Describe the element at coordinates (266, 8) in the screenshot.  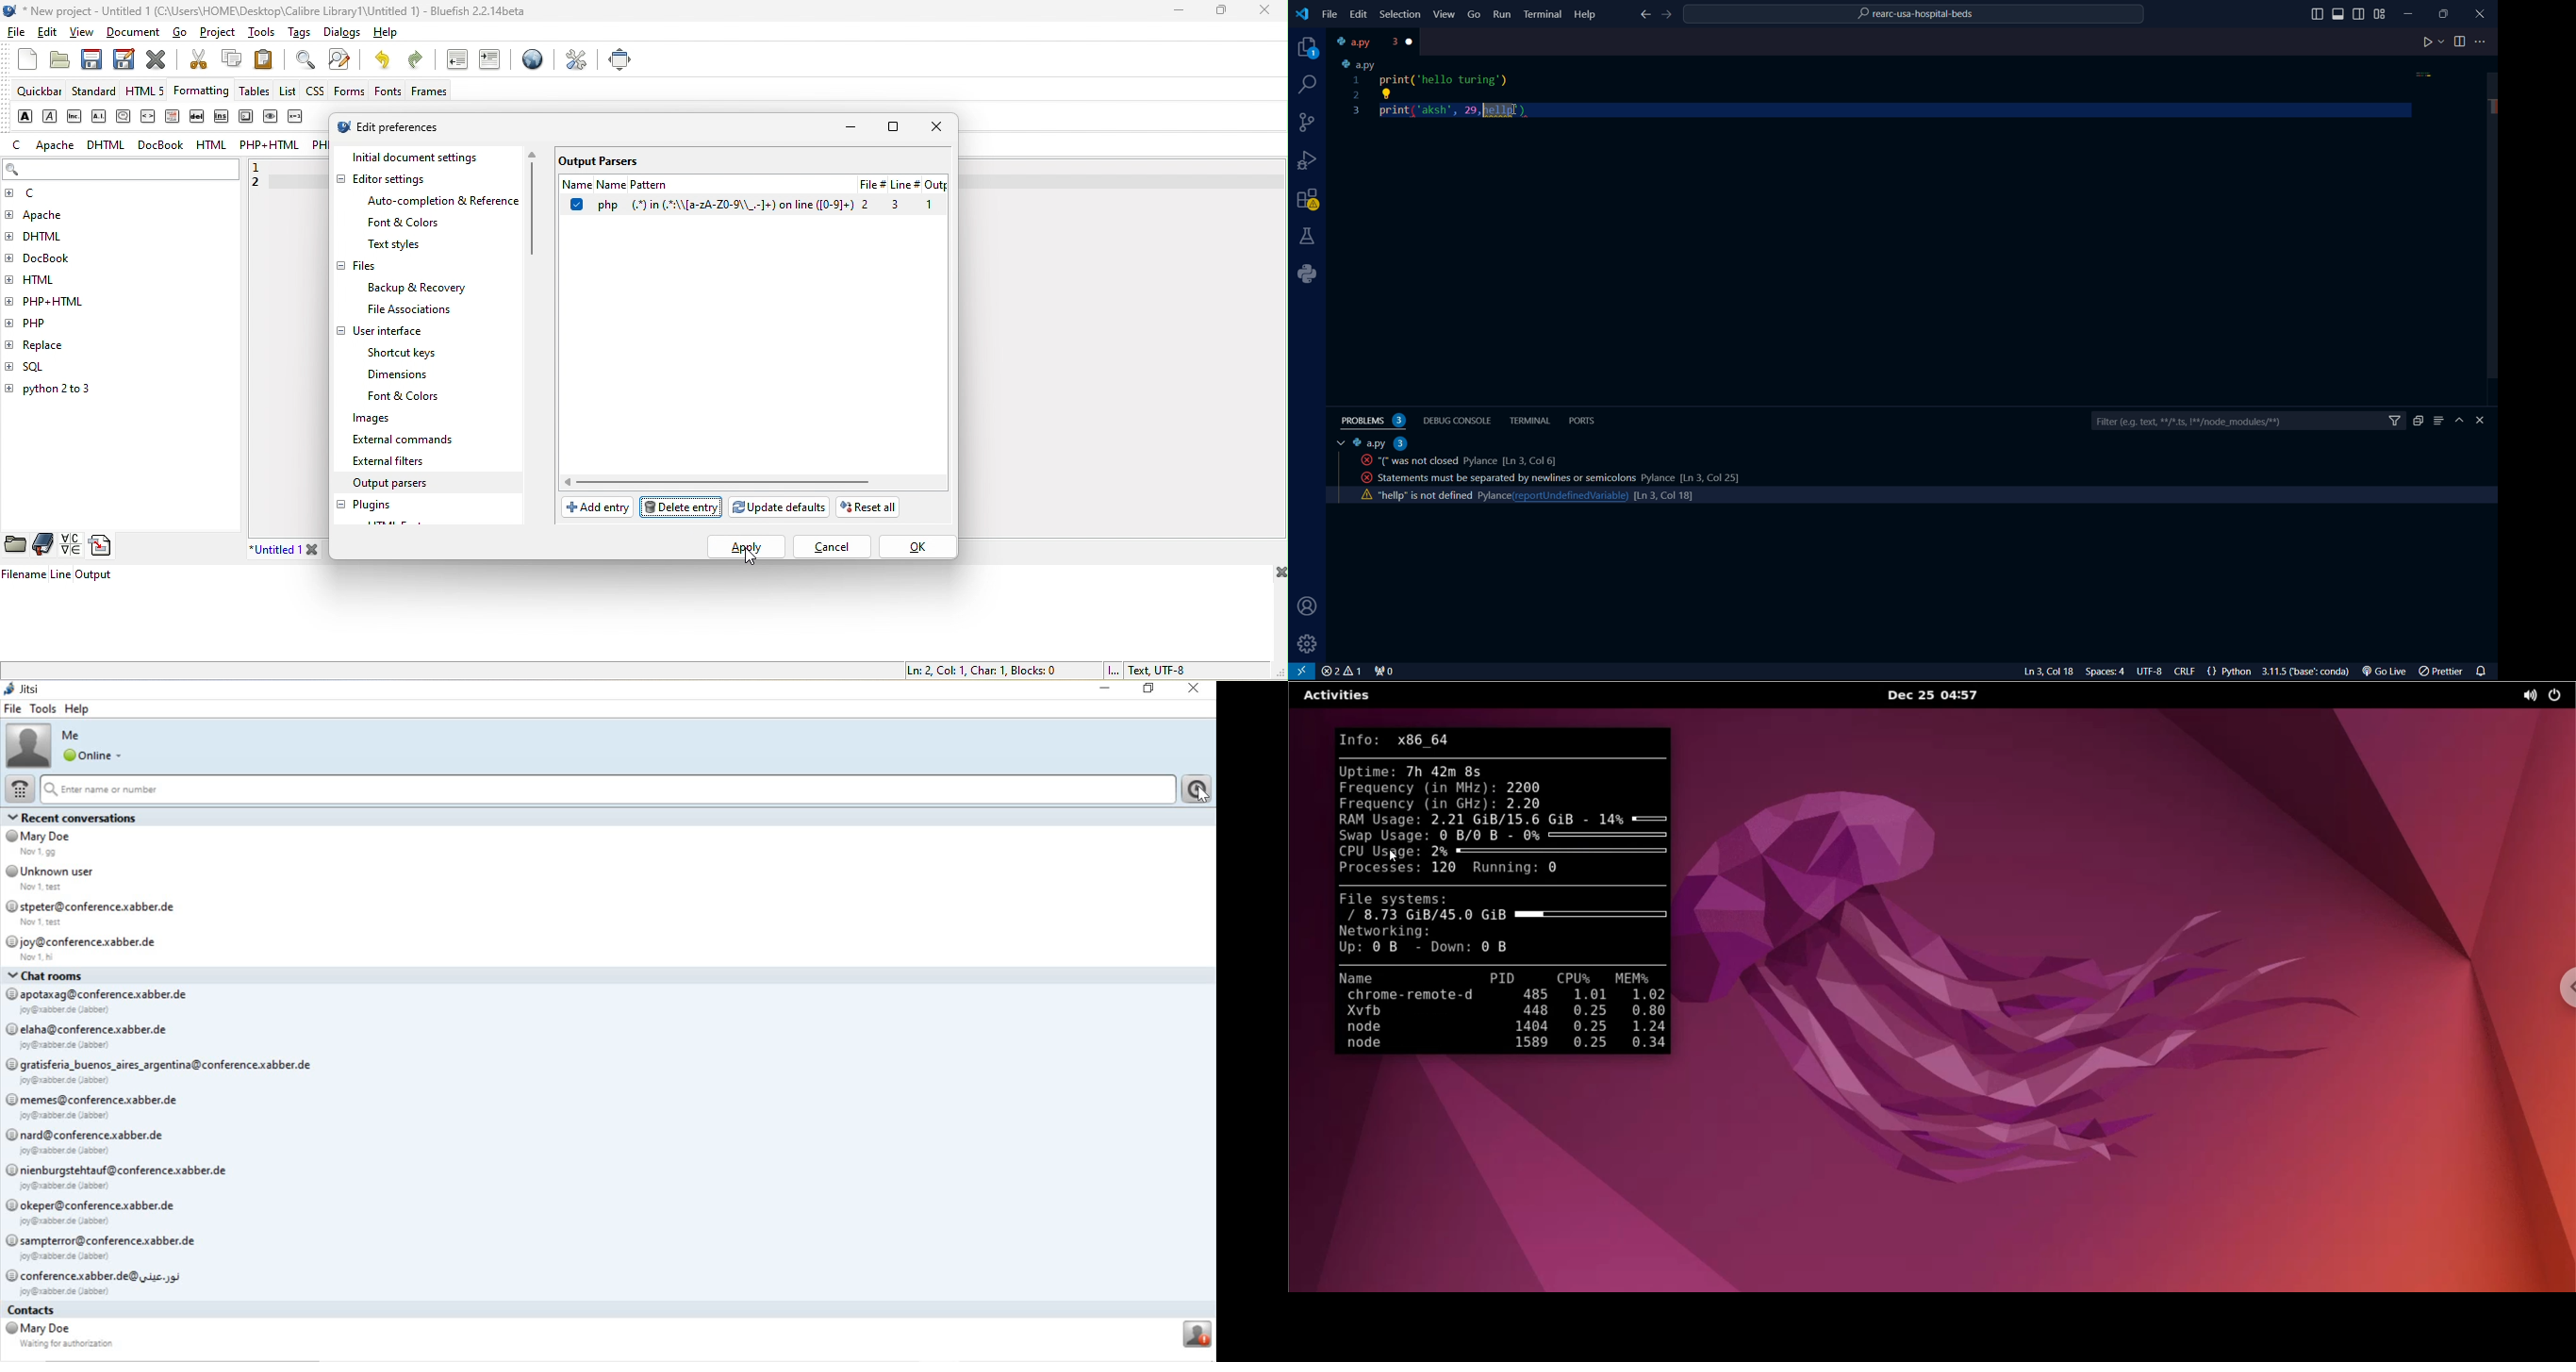
I see `title` at that location.